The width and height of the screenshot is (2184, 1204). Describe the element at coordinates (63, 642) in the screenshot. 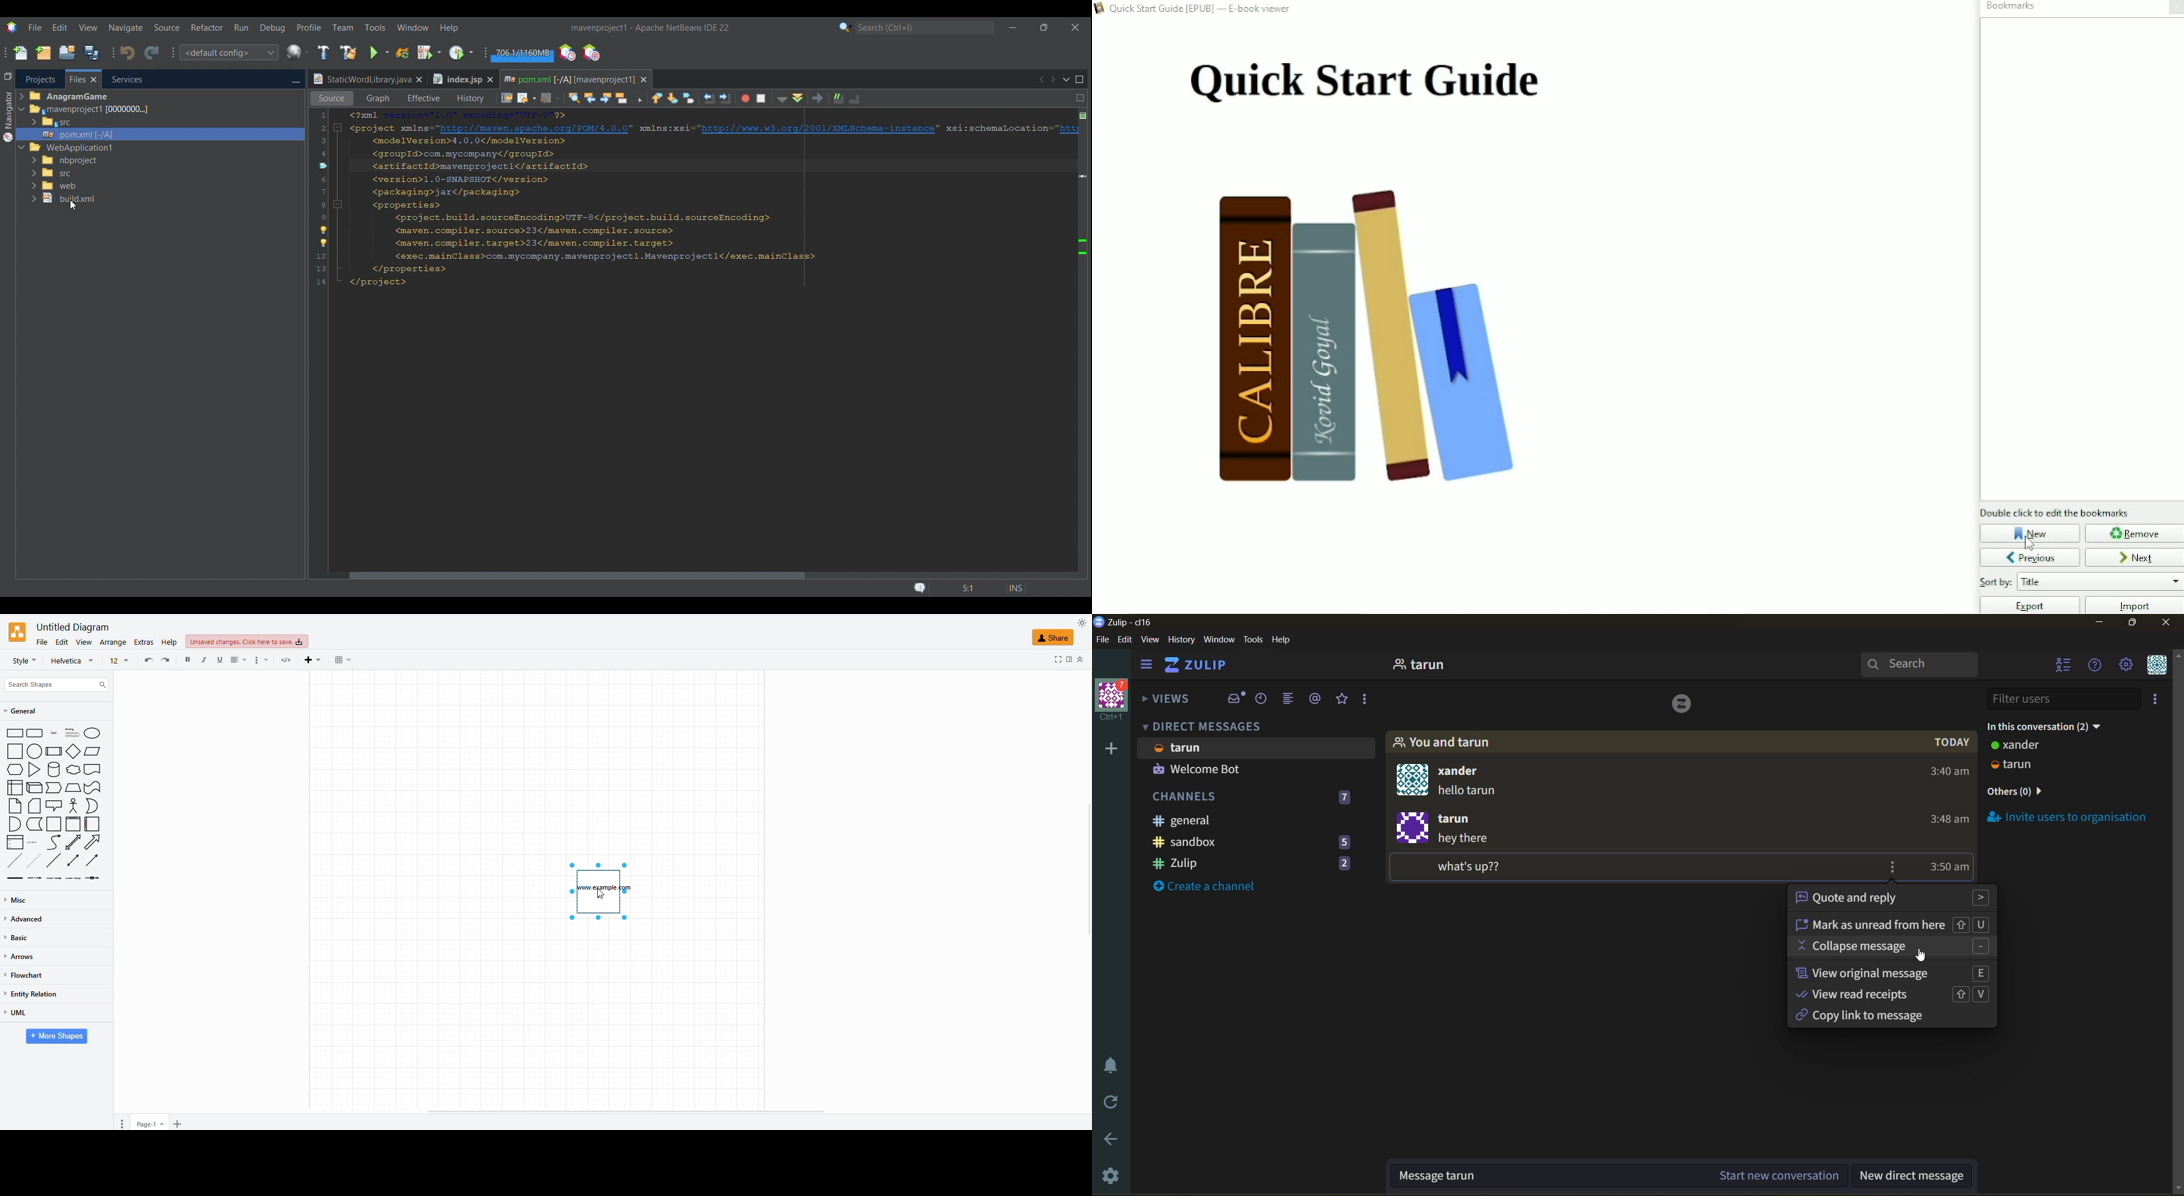

I see `edit` at that location.